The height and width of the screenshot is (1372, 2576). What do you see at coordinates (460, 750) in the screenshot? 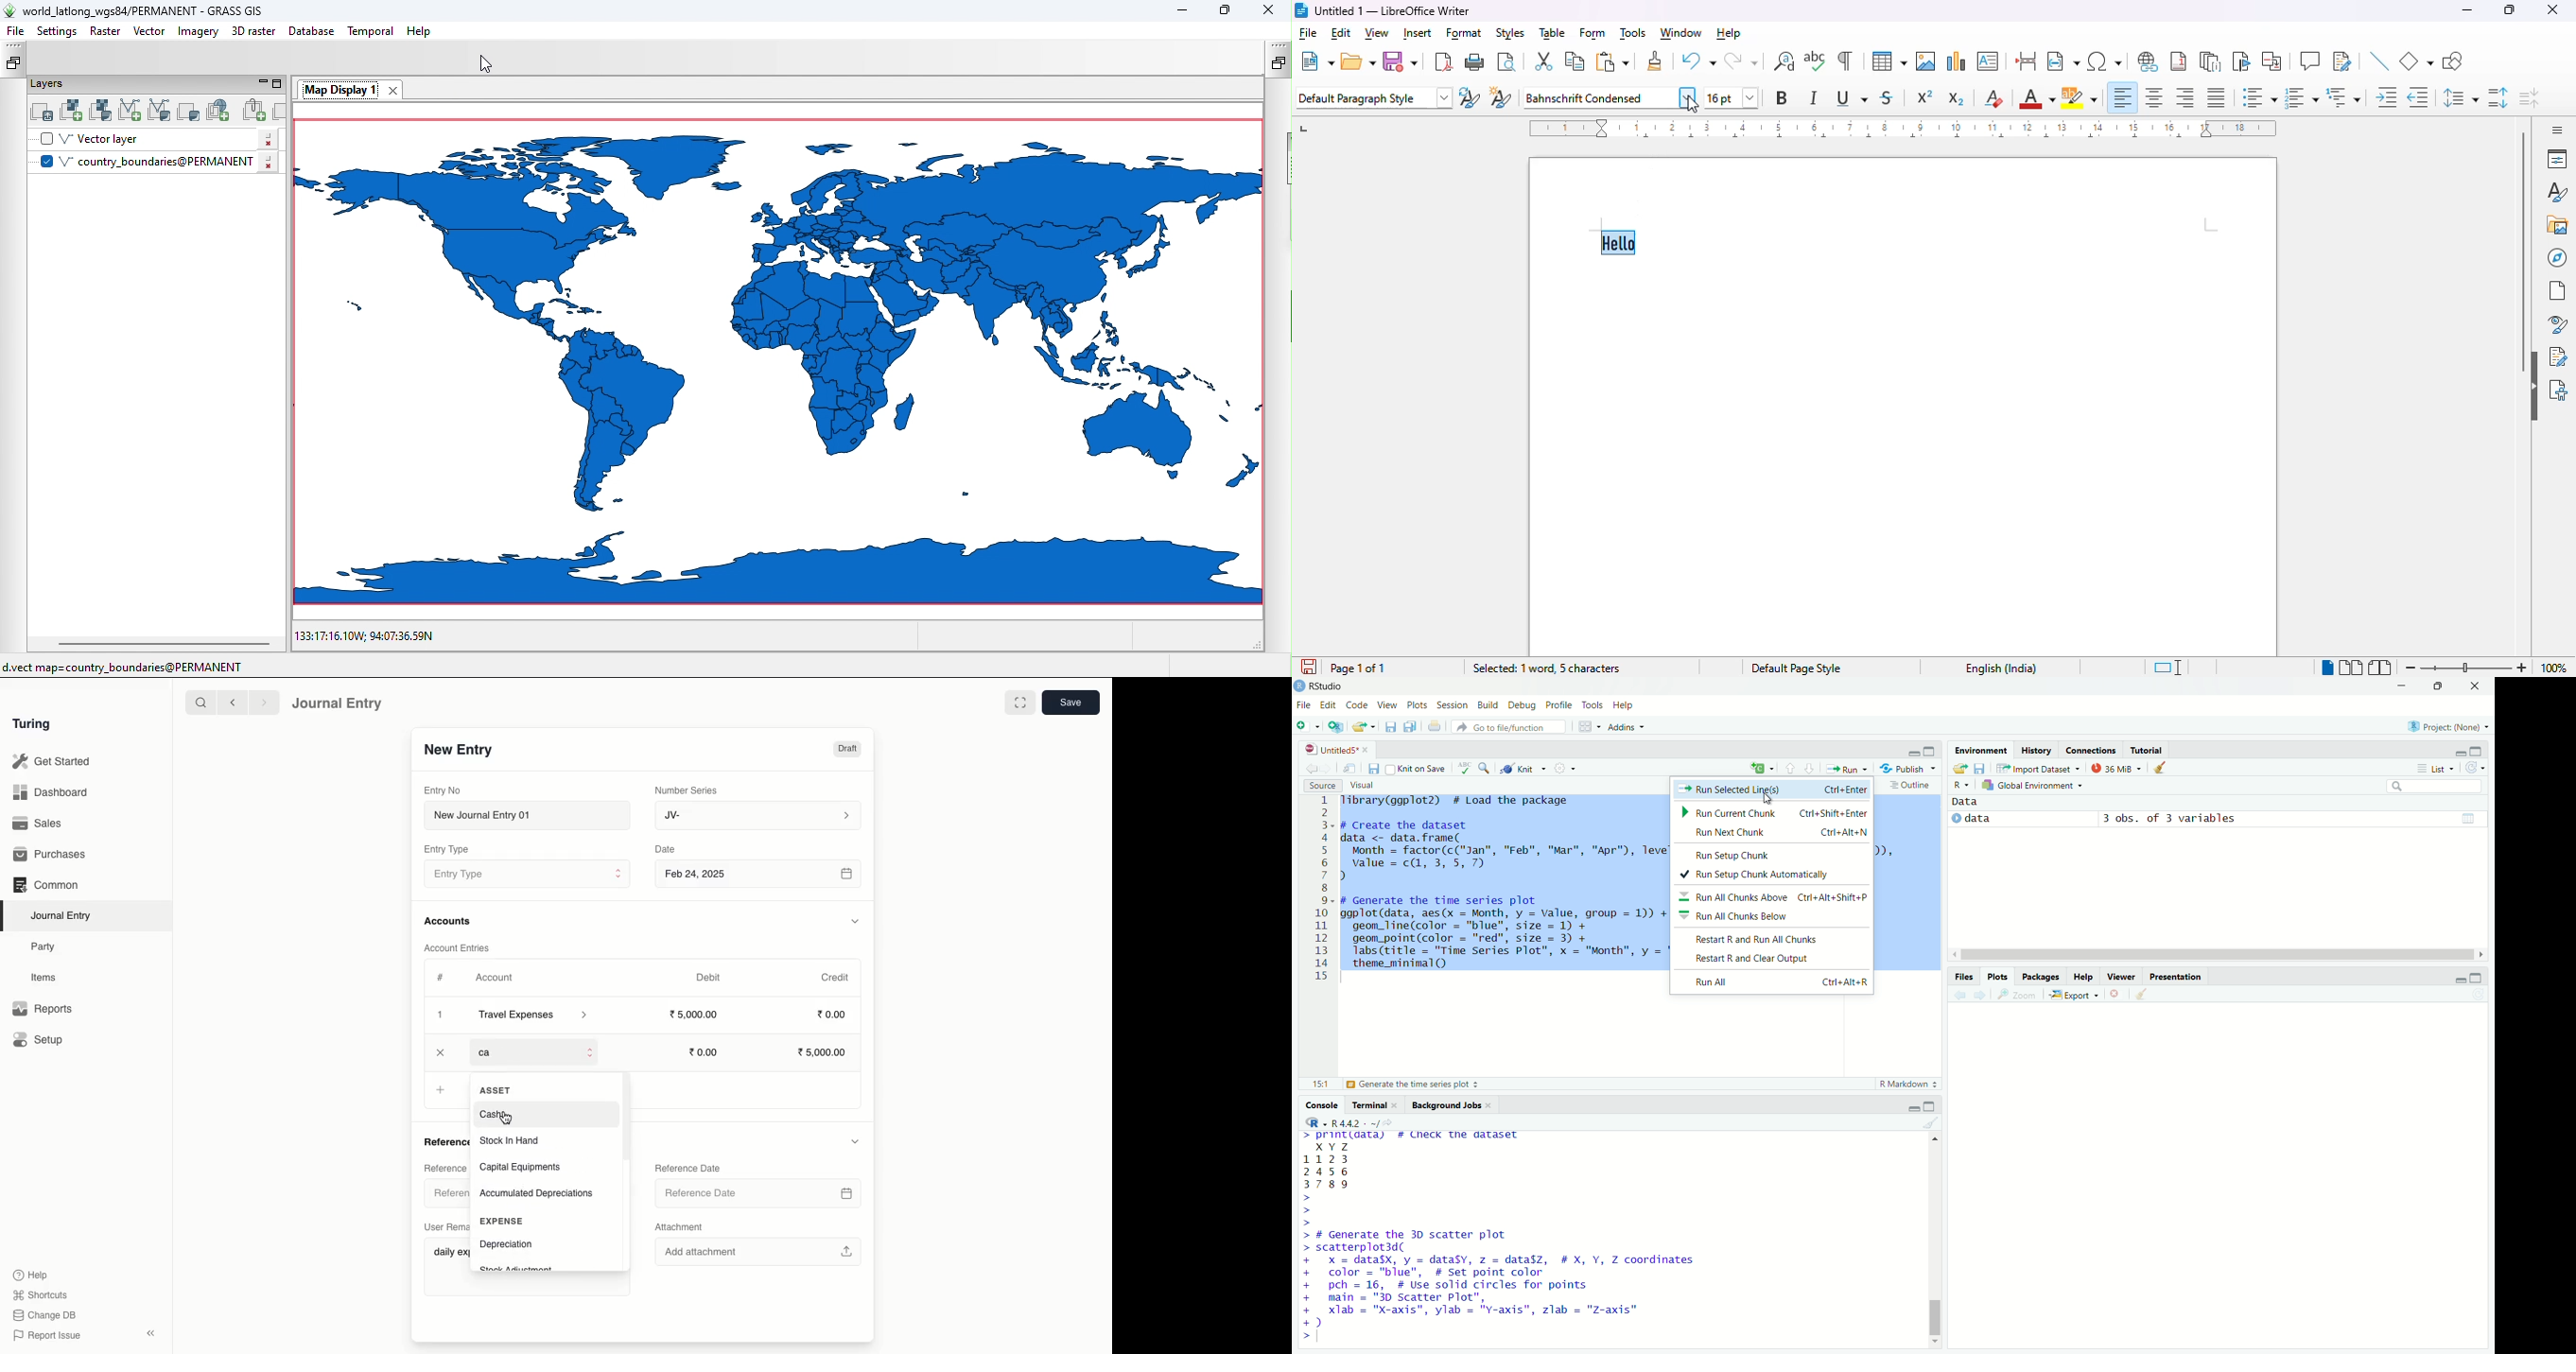
I see `New Entry` at bounding box center [460, 750].